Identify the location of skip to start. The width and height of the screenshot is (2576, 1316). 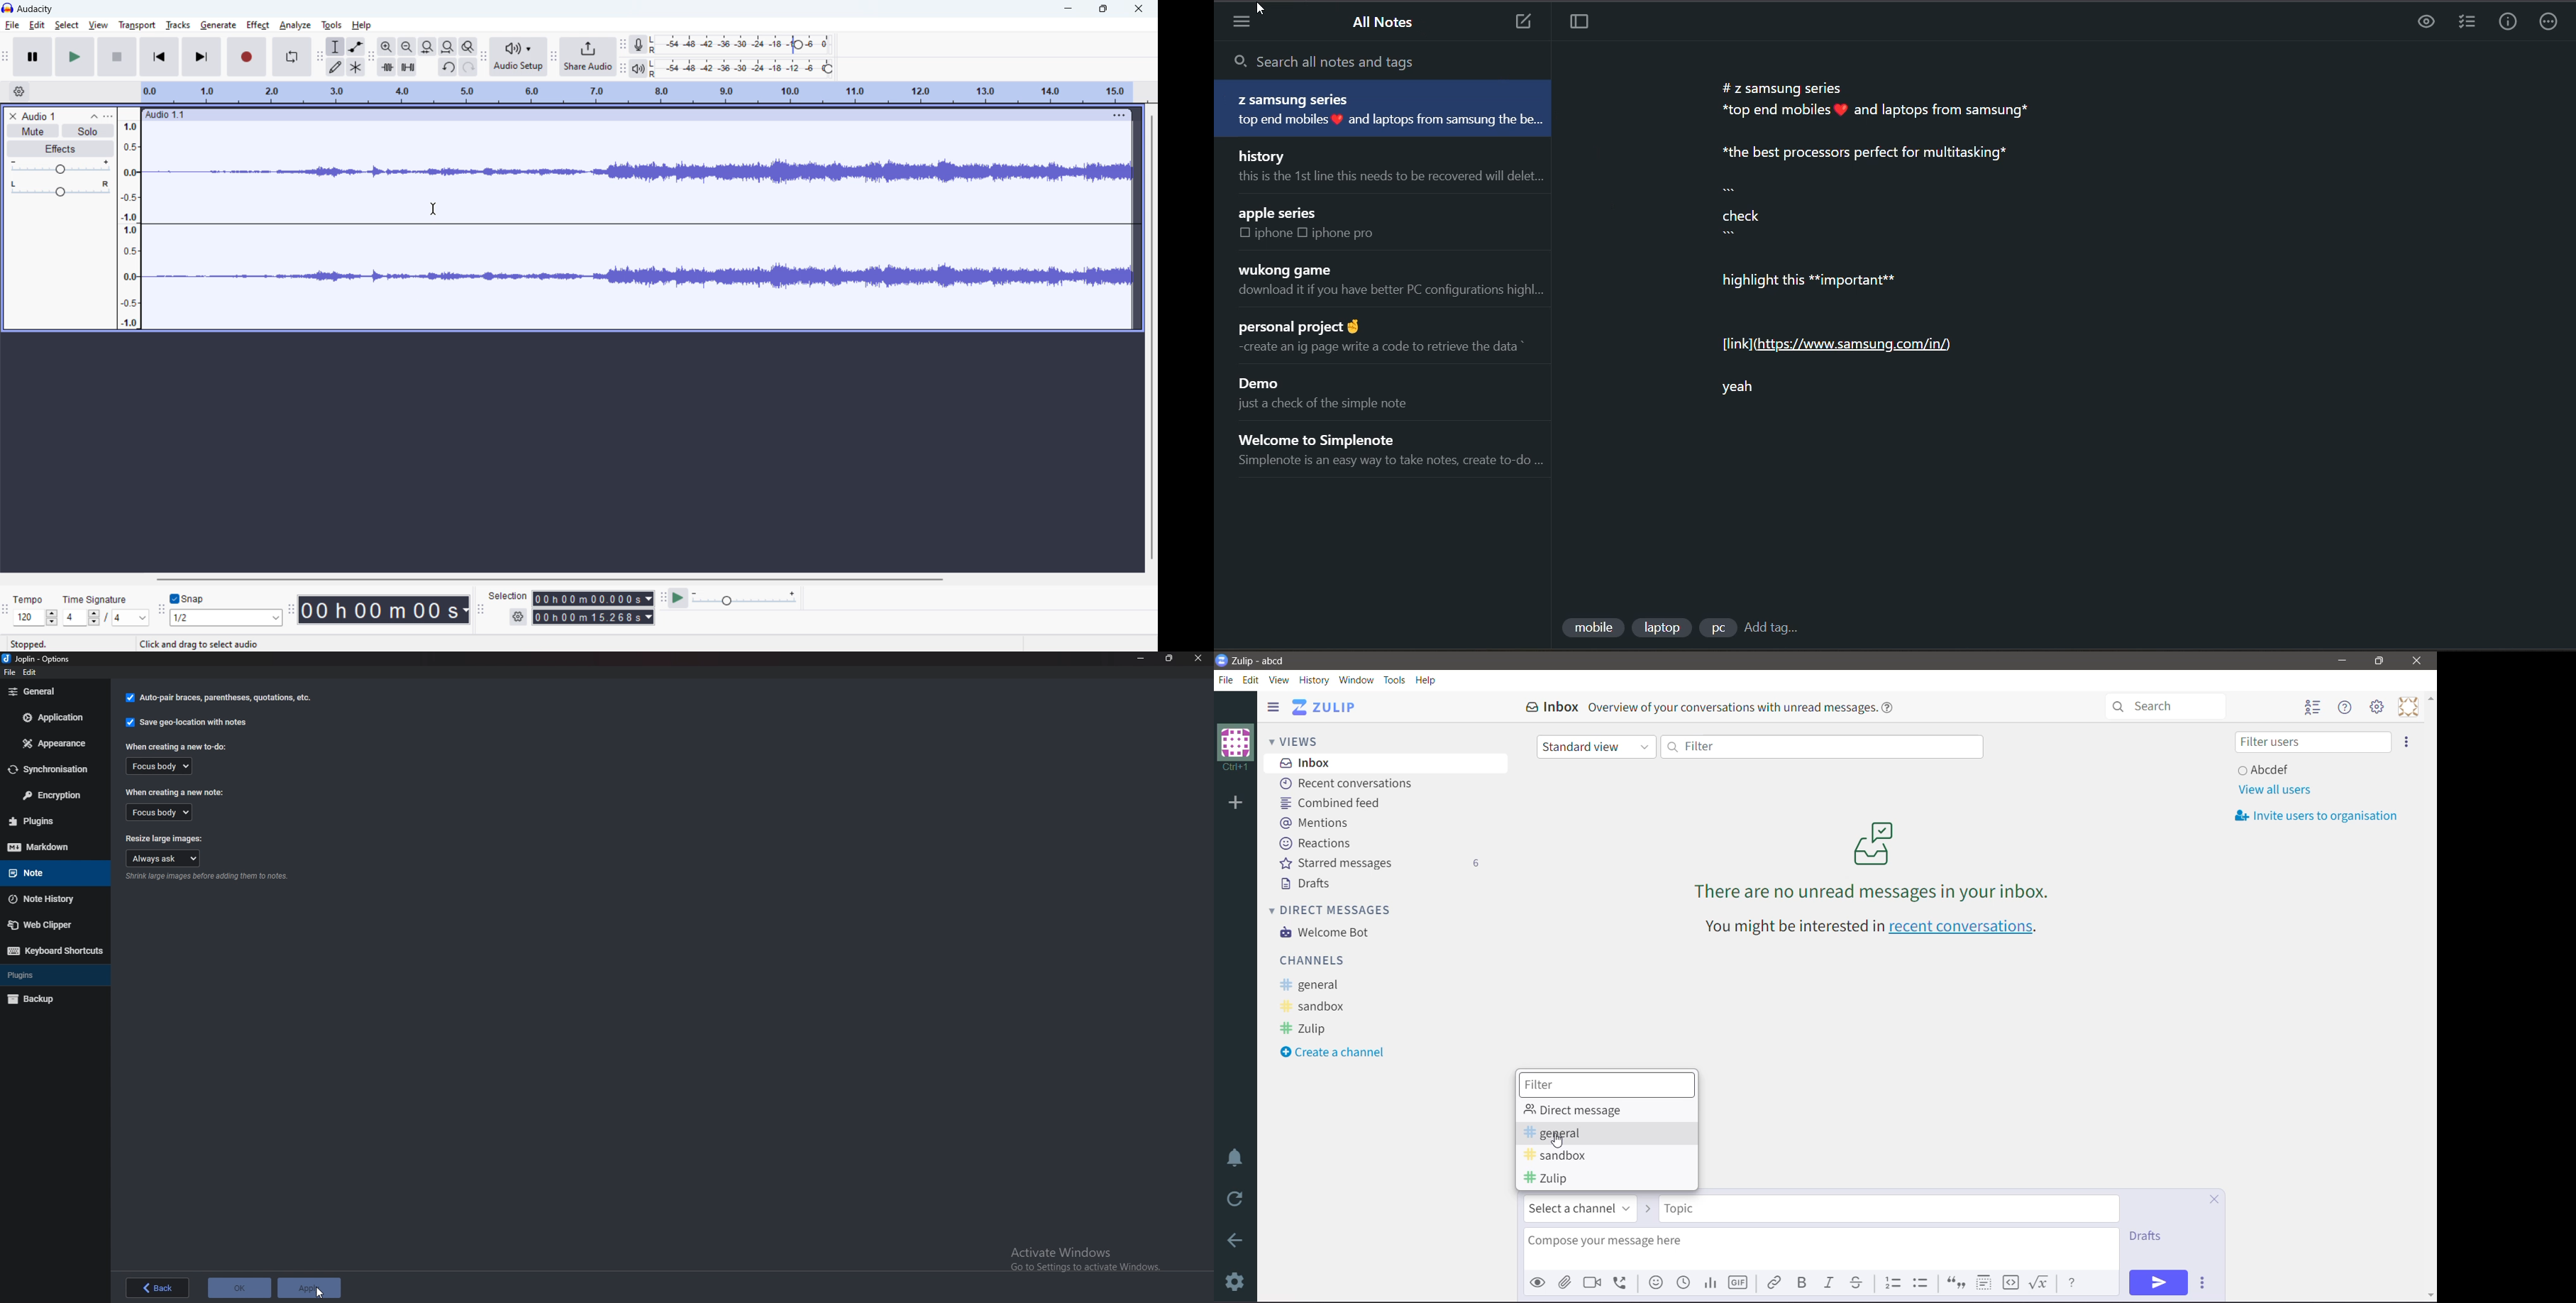
(159, 57).